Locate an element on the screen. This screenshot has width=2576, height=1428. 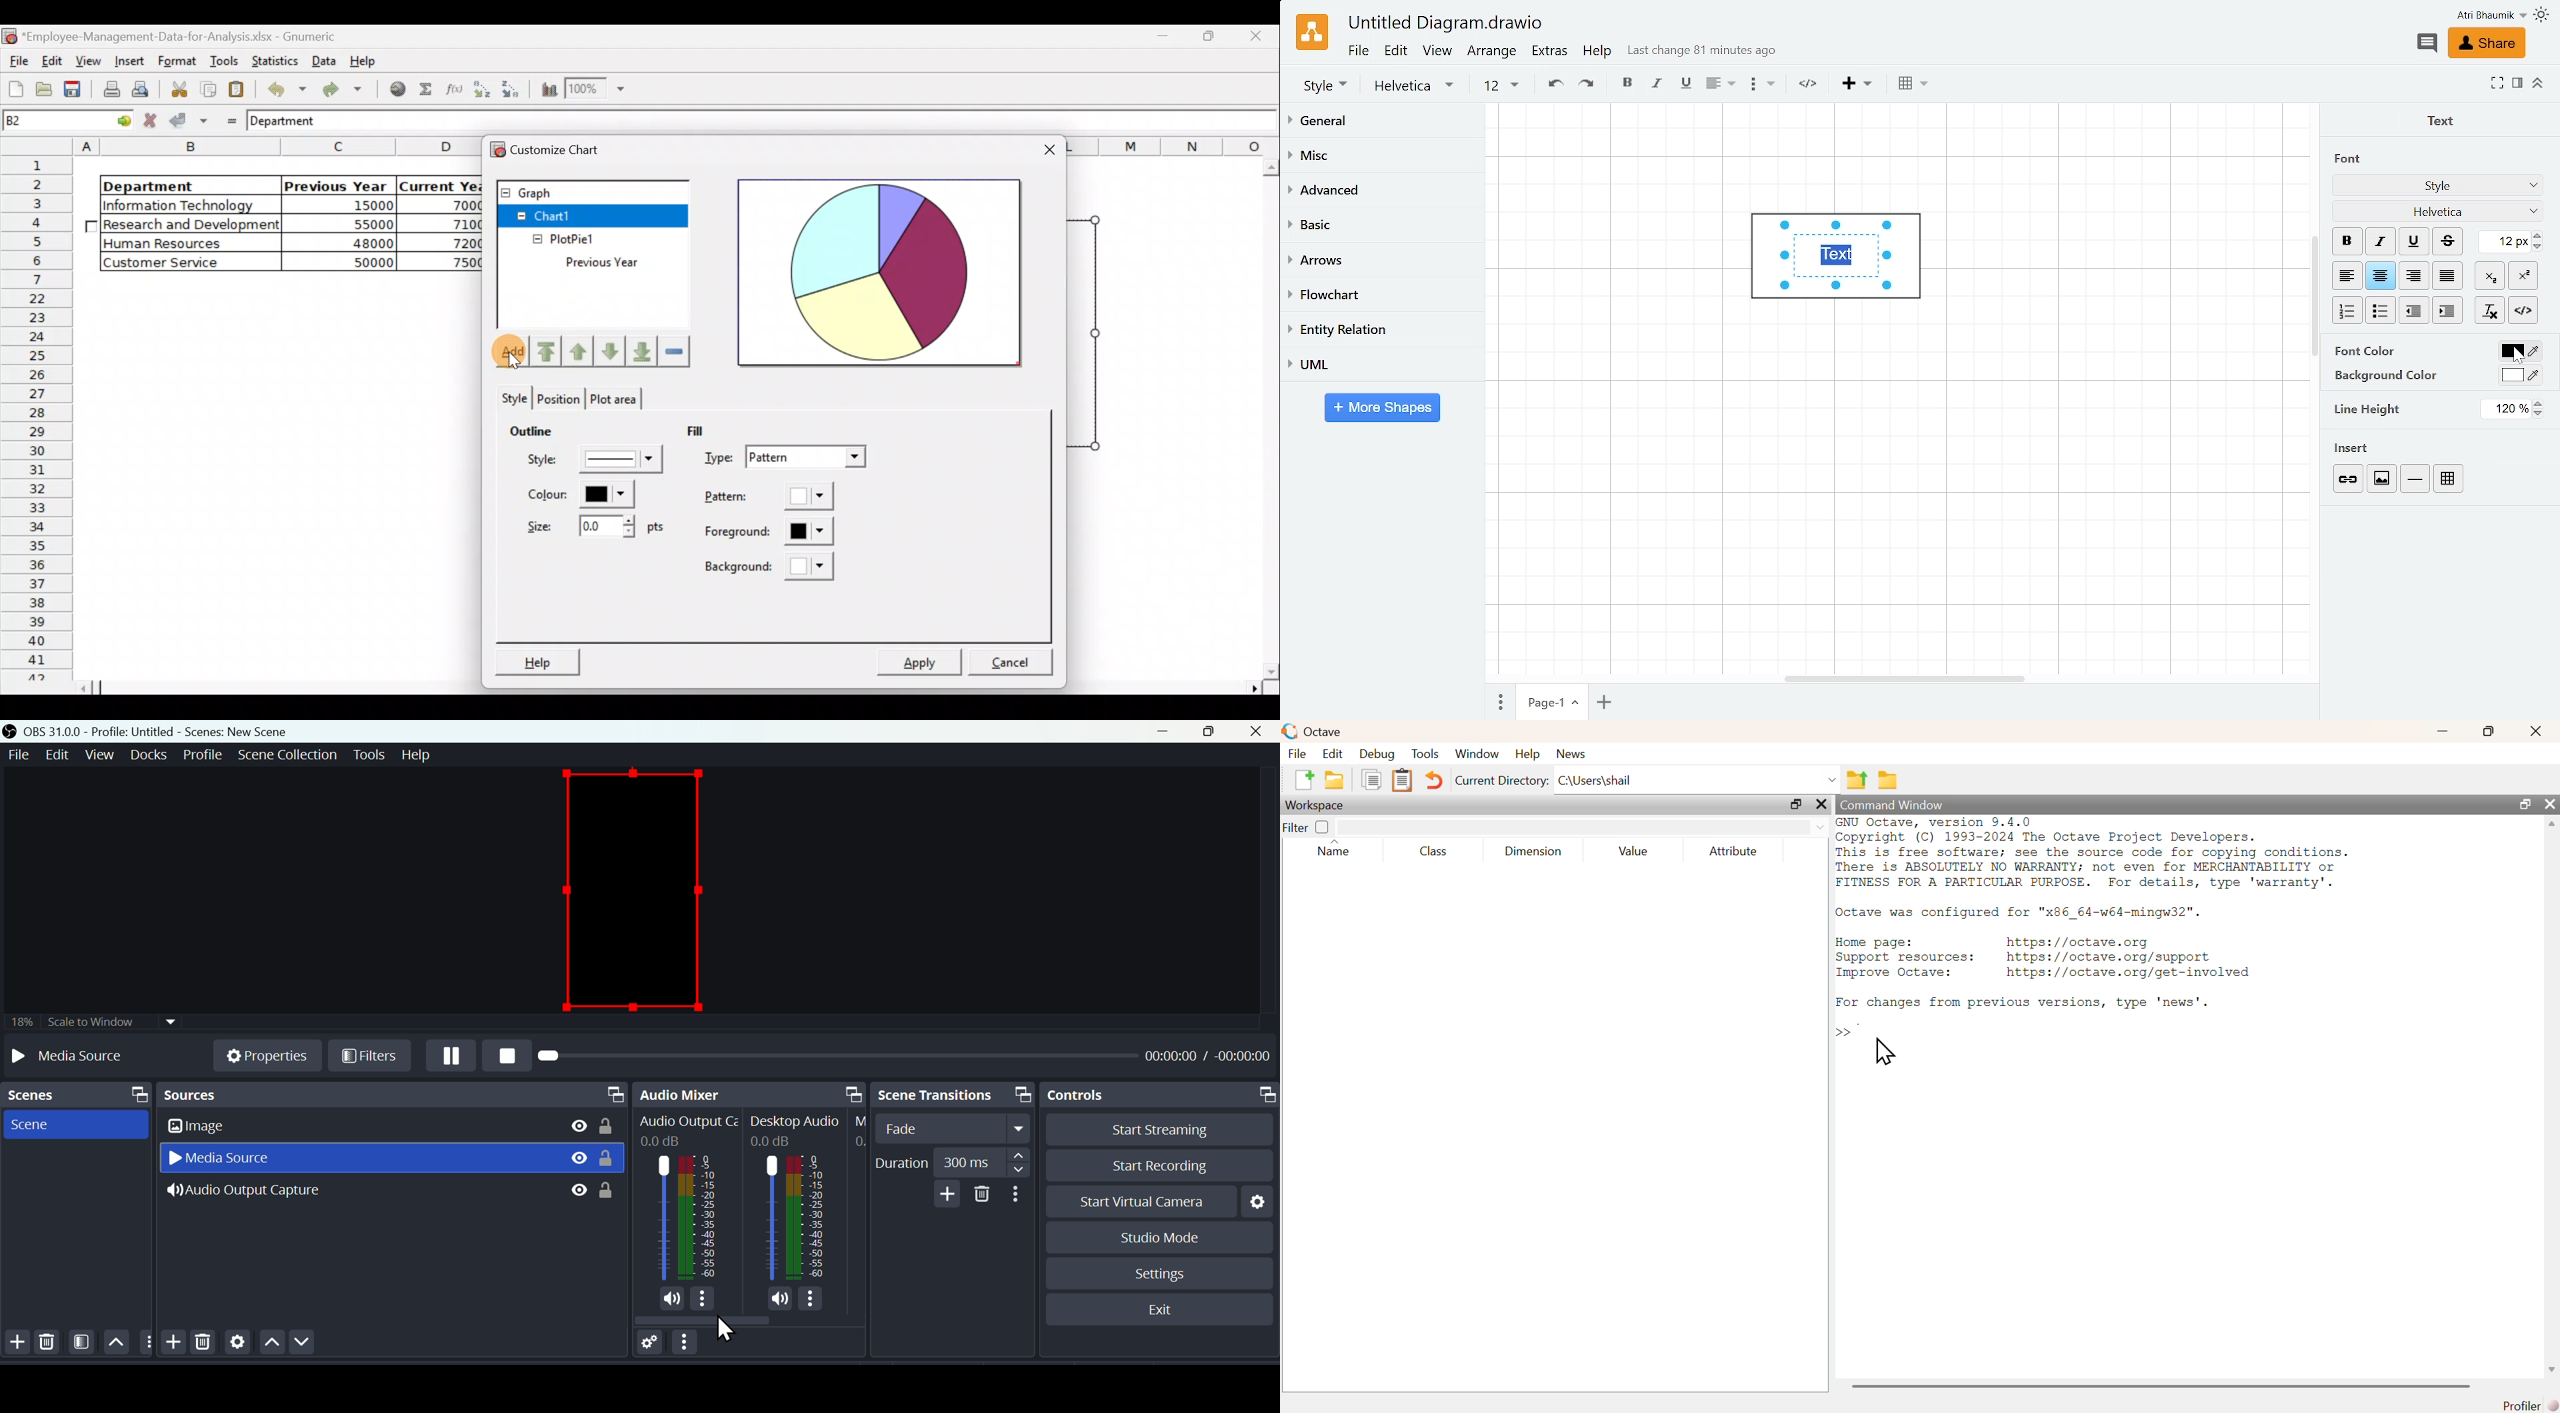
View is located at coordinates (1438, 53).